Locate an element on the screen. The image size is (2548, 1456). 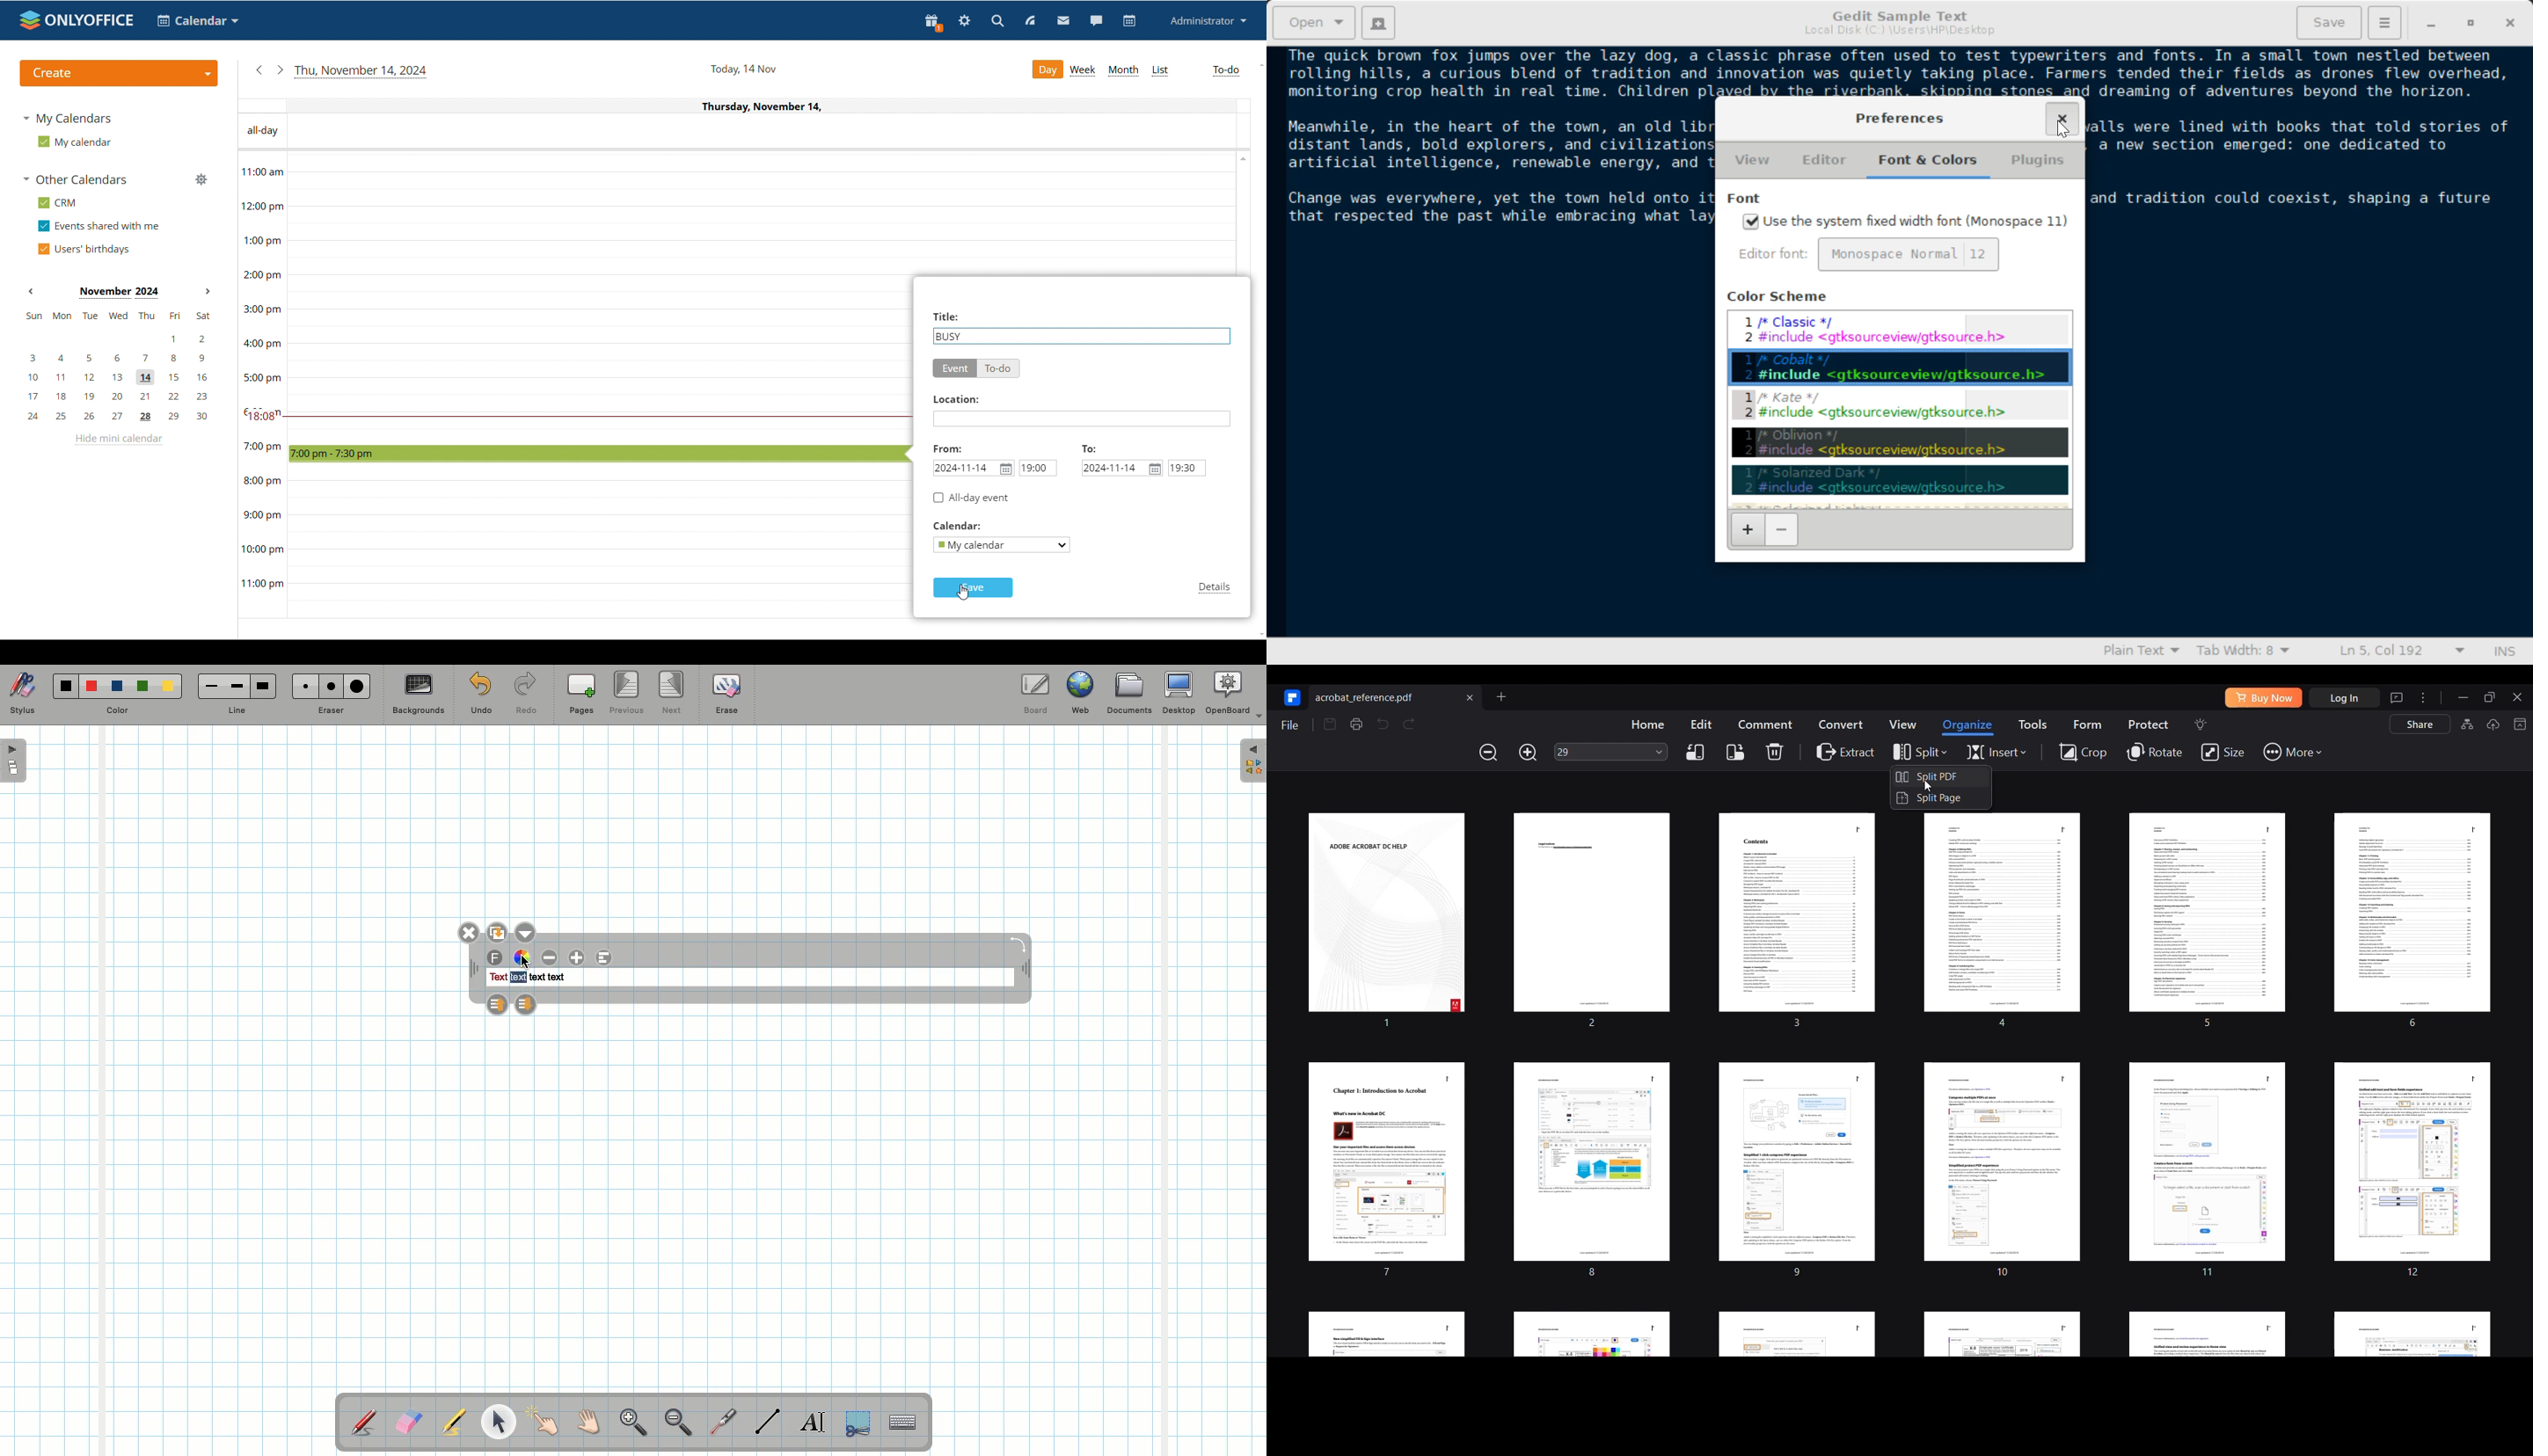
Share is located at coordinates (2420, 724).